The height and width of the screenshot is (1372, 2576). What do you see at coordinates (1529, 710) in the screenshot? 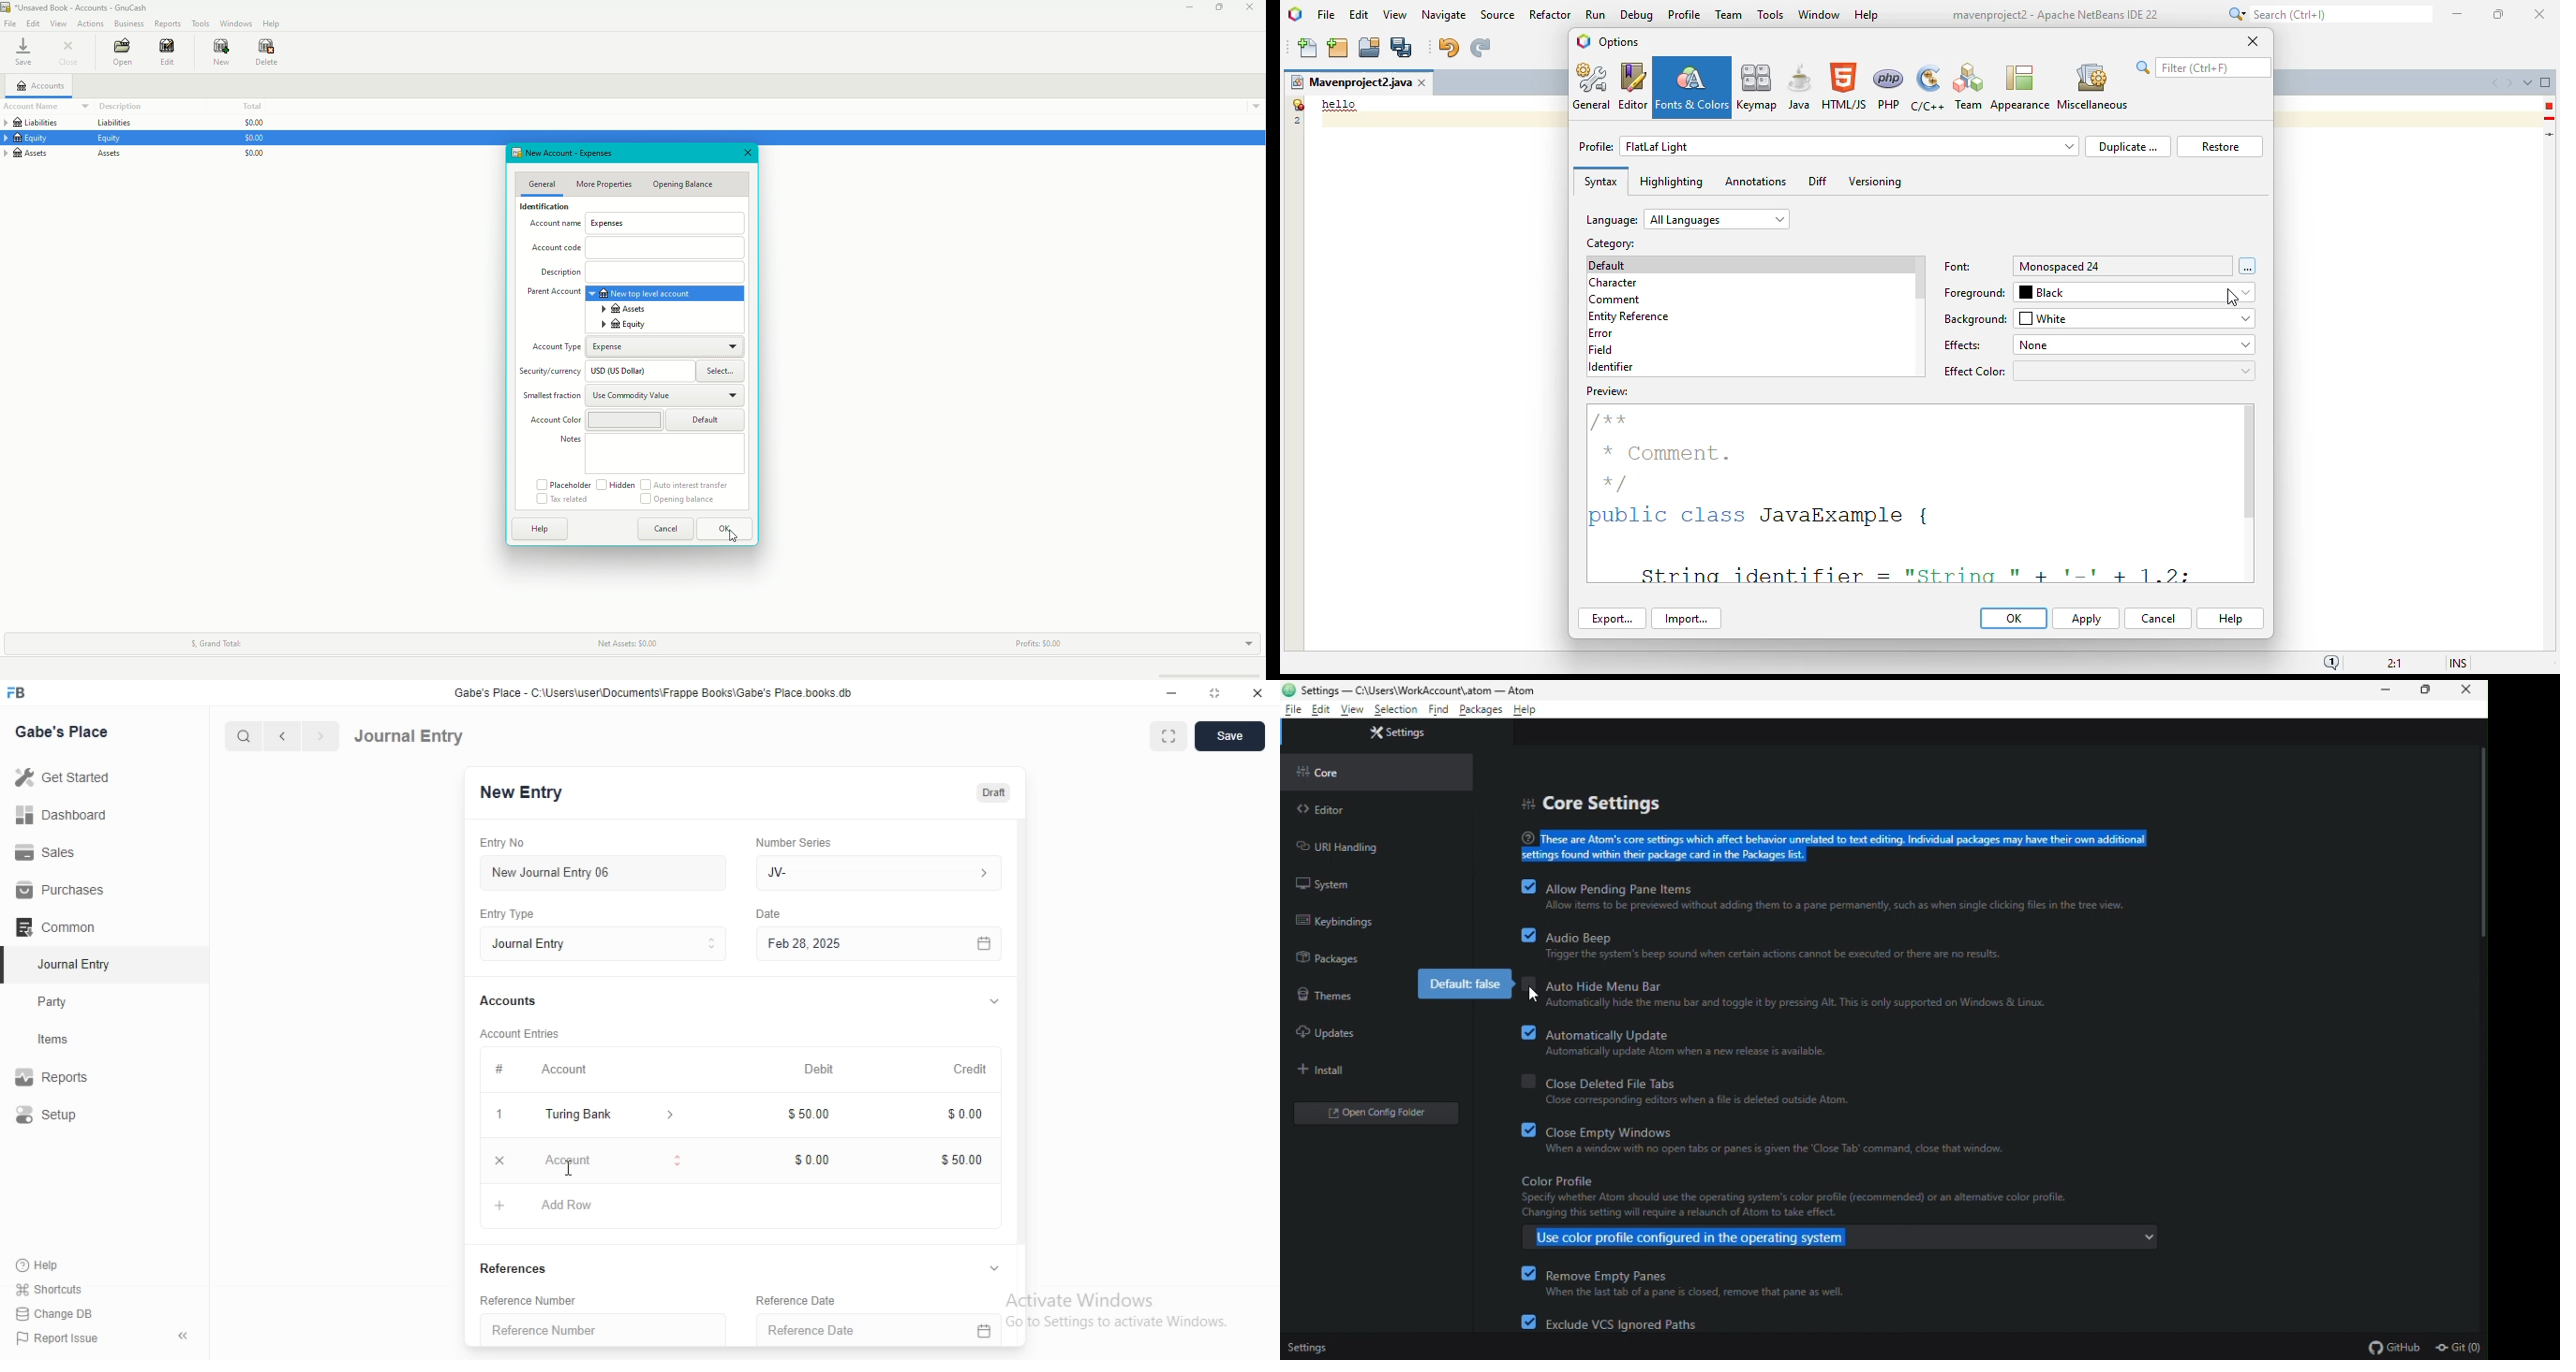
I see `help` at bounding box center [1529, 710].